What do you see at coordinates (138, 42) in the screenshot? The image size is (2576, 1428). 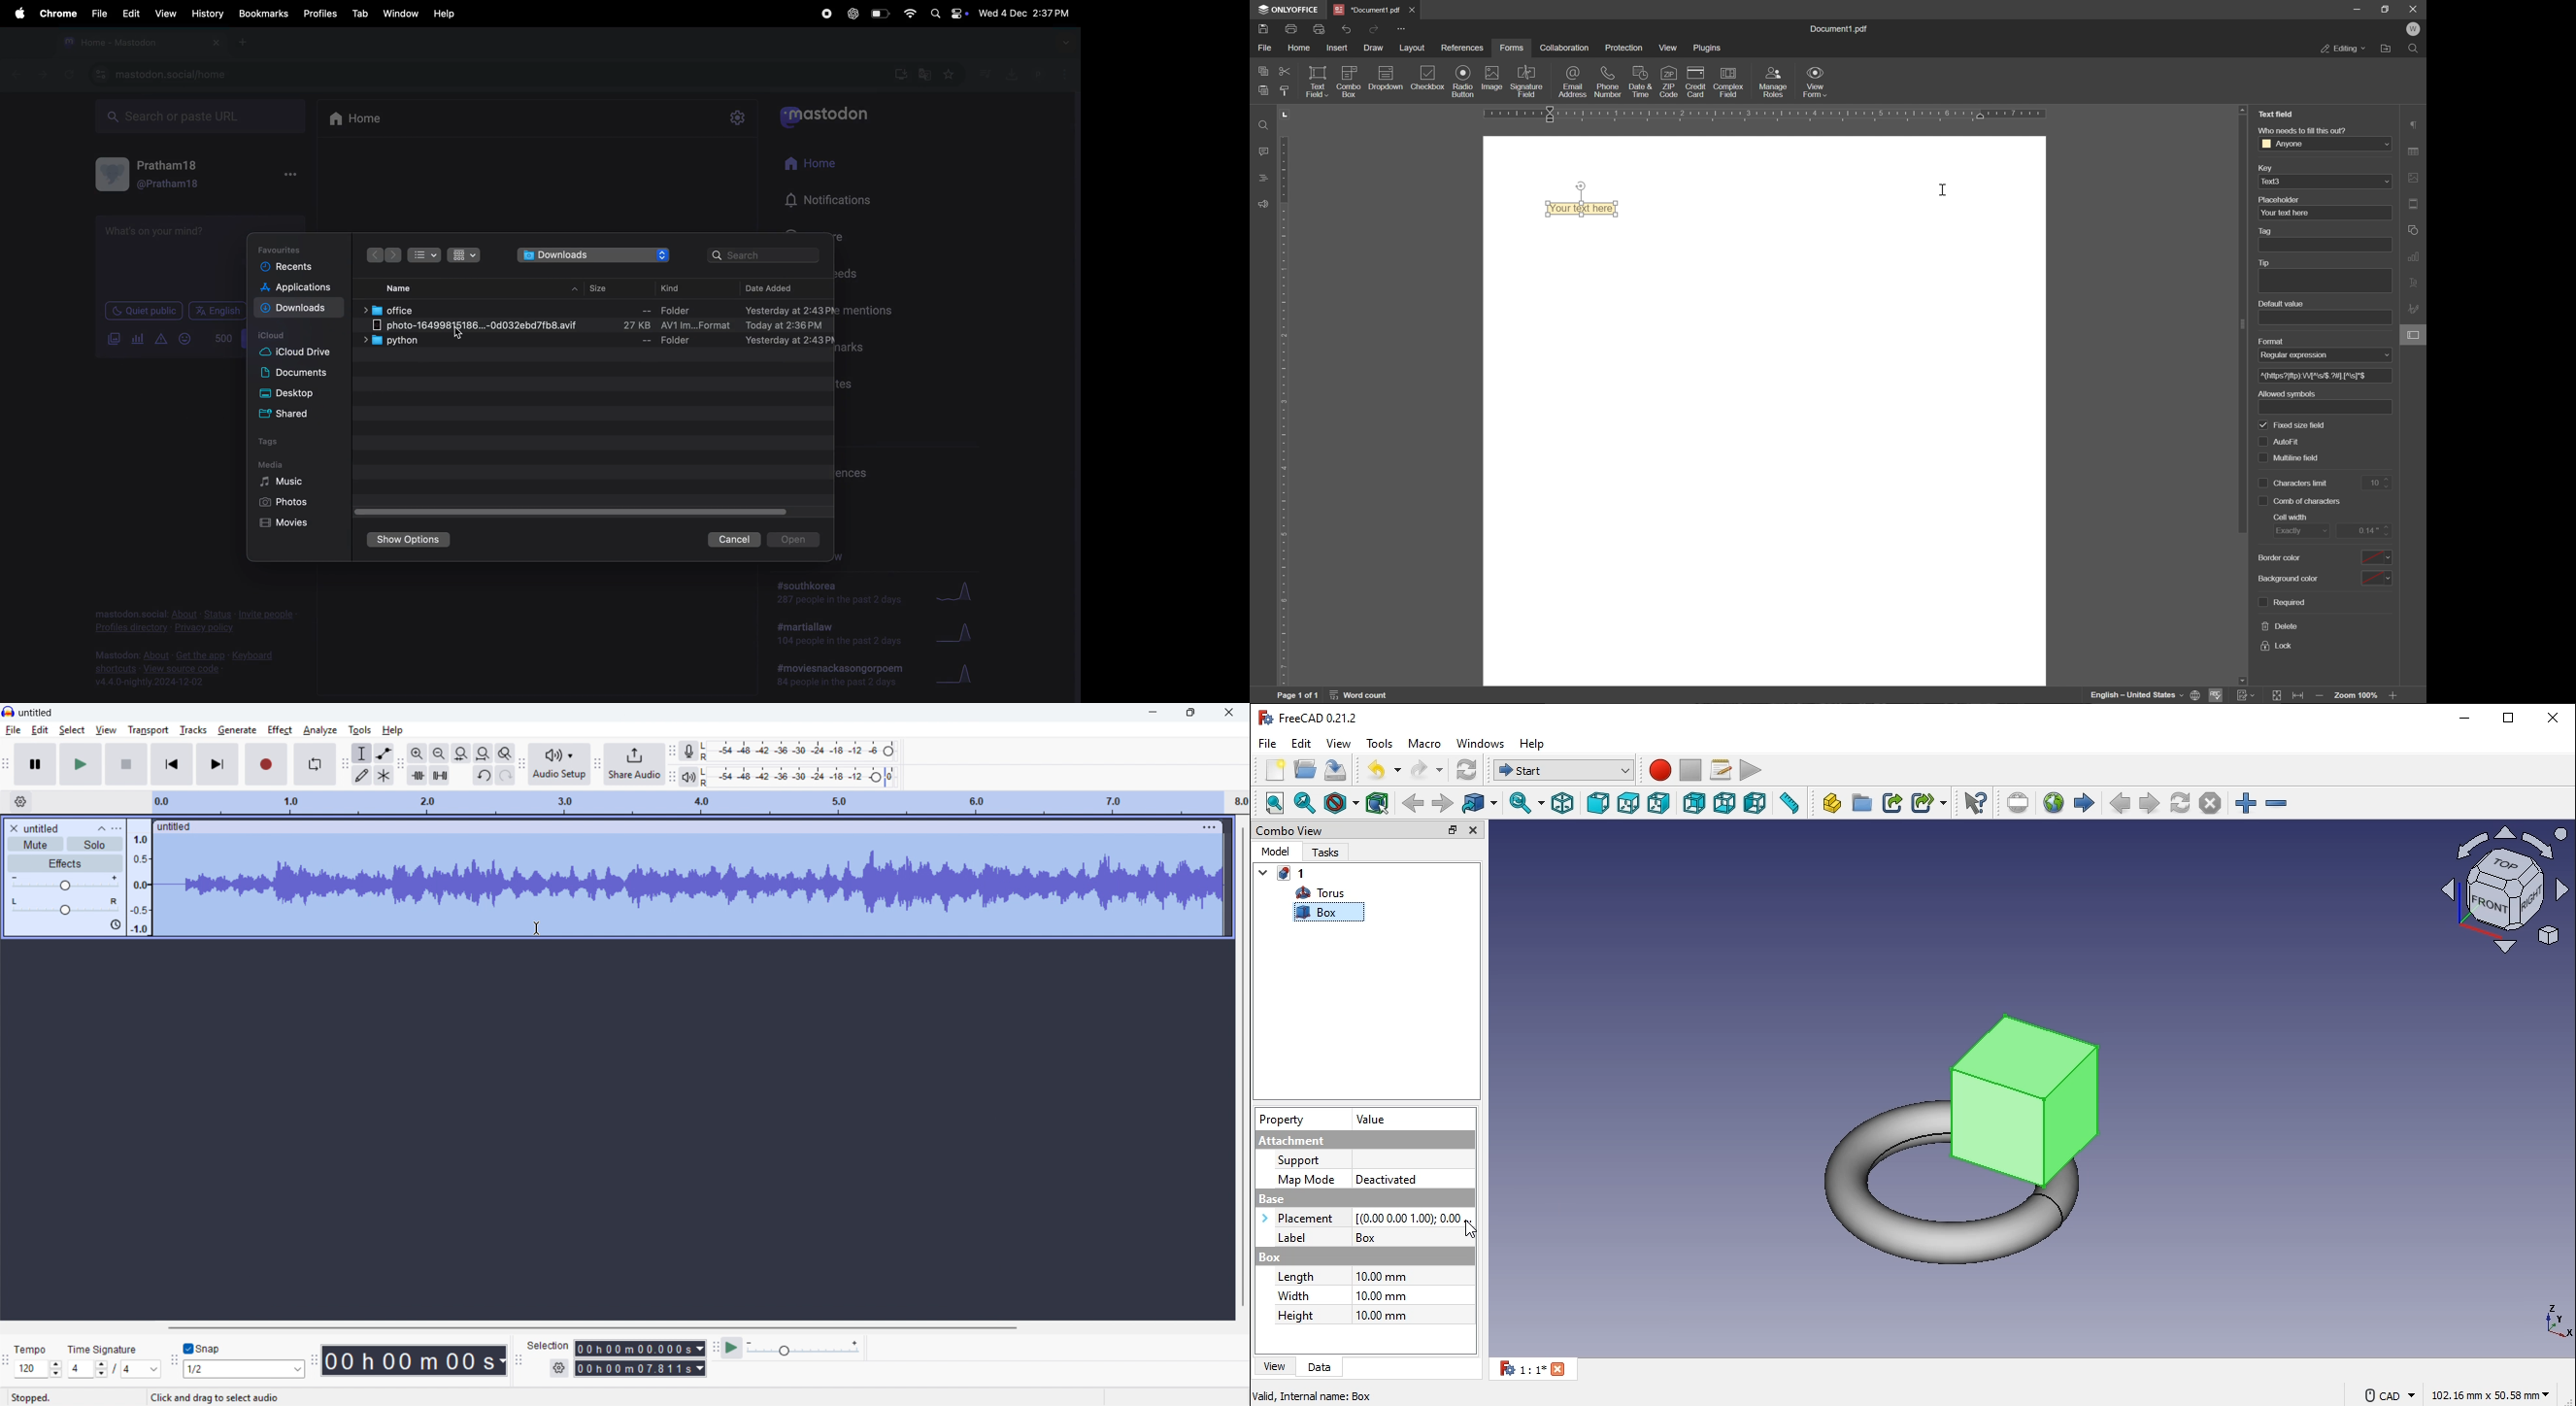 I see `mastodon tab` at bounding box center [138, 42].